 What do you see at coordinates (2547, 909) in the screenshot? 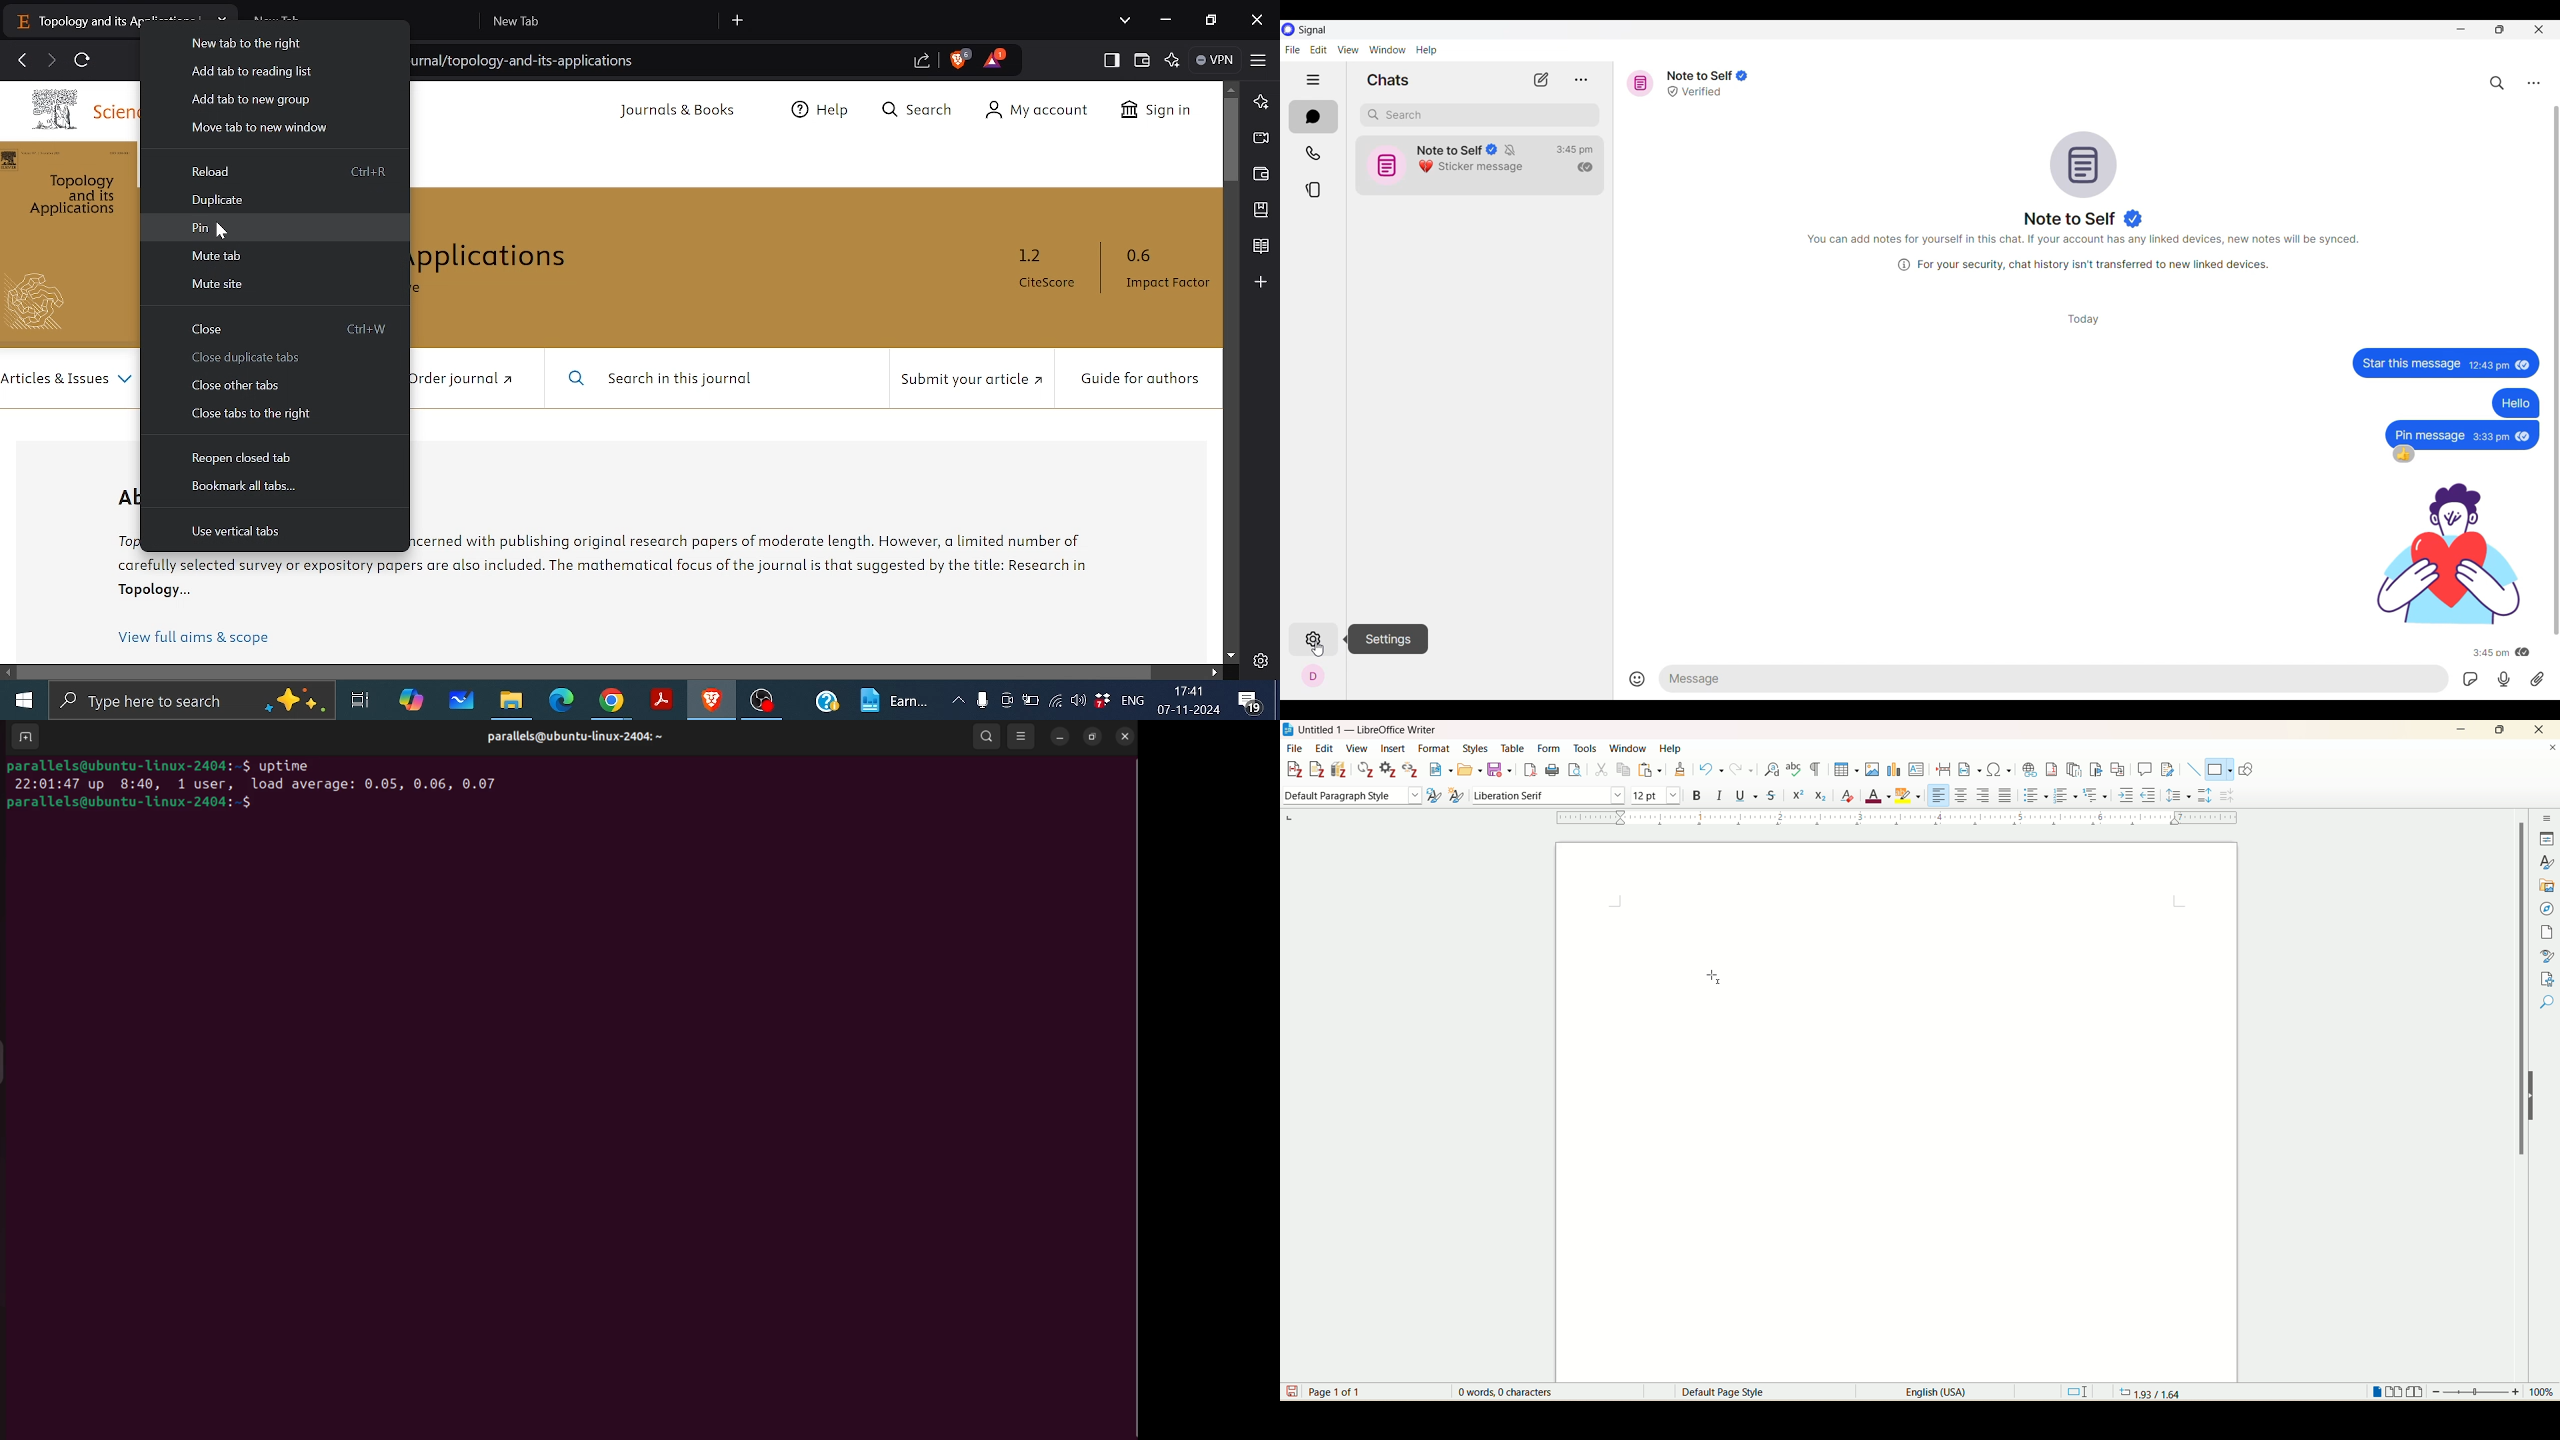
I see `navigator` at bounding box center [2547, 909].